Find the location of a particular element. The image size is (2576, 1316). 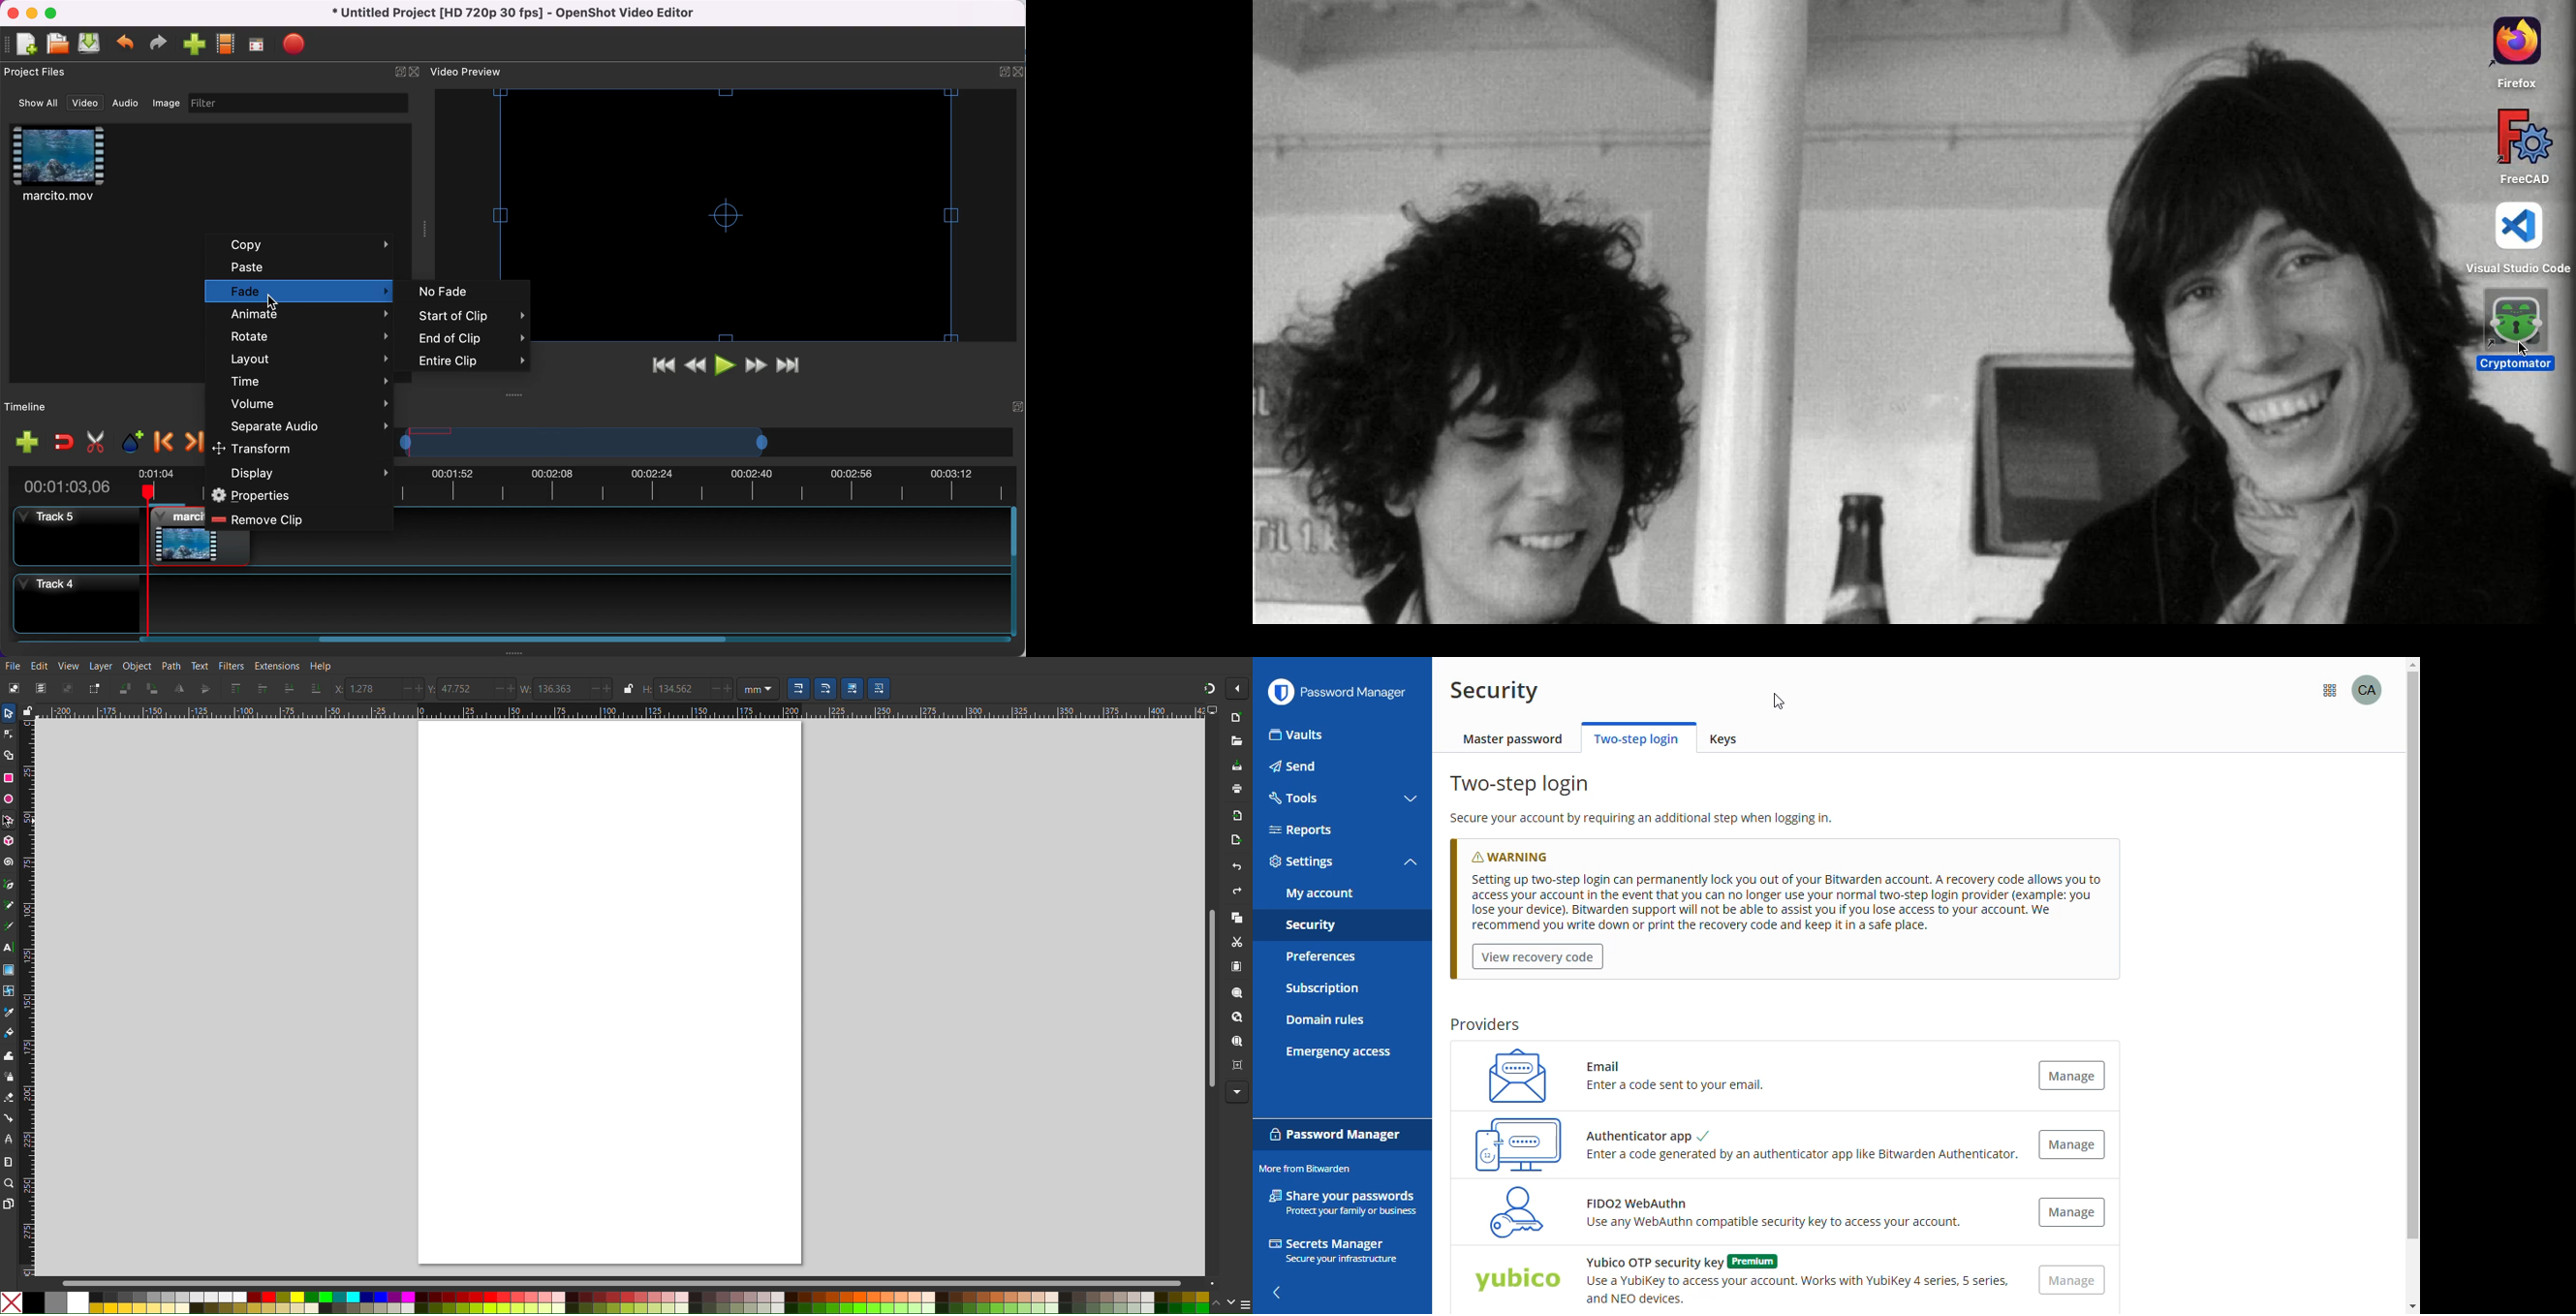

Enter a code sent to your email. is located at coordinates (1677, 1088).